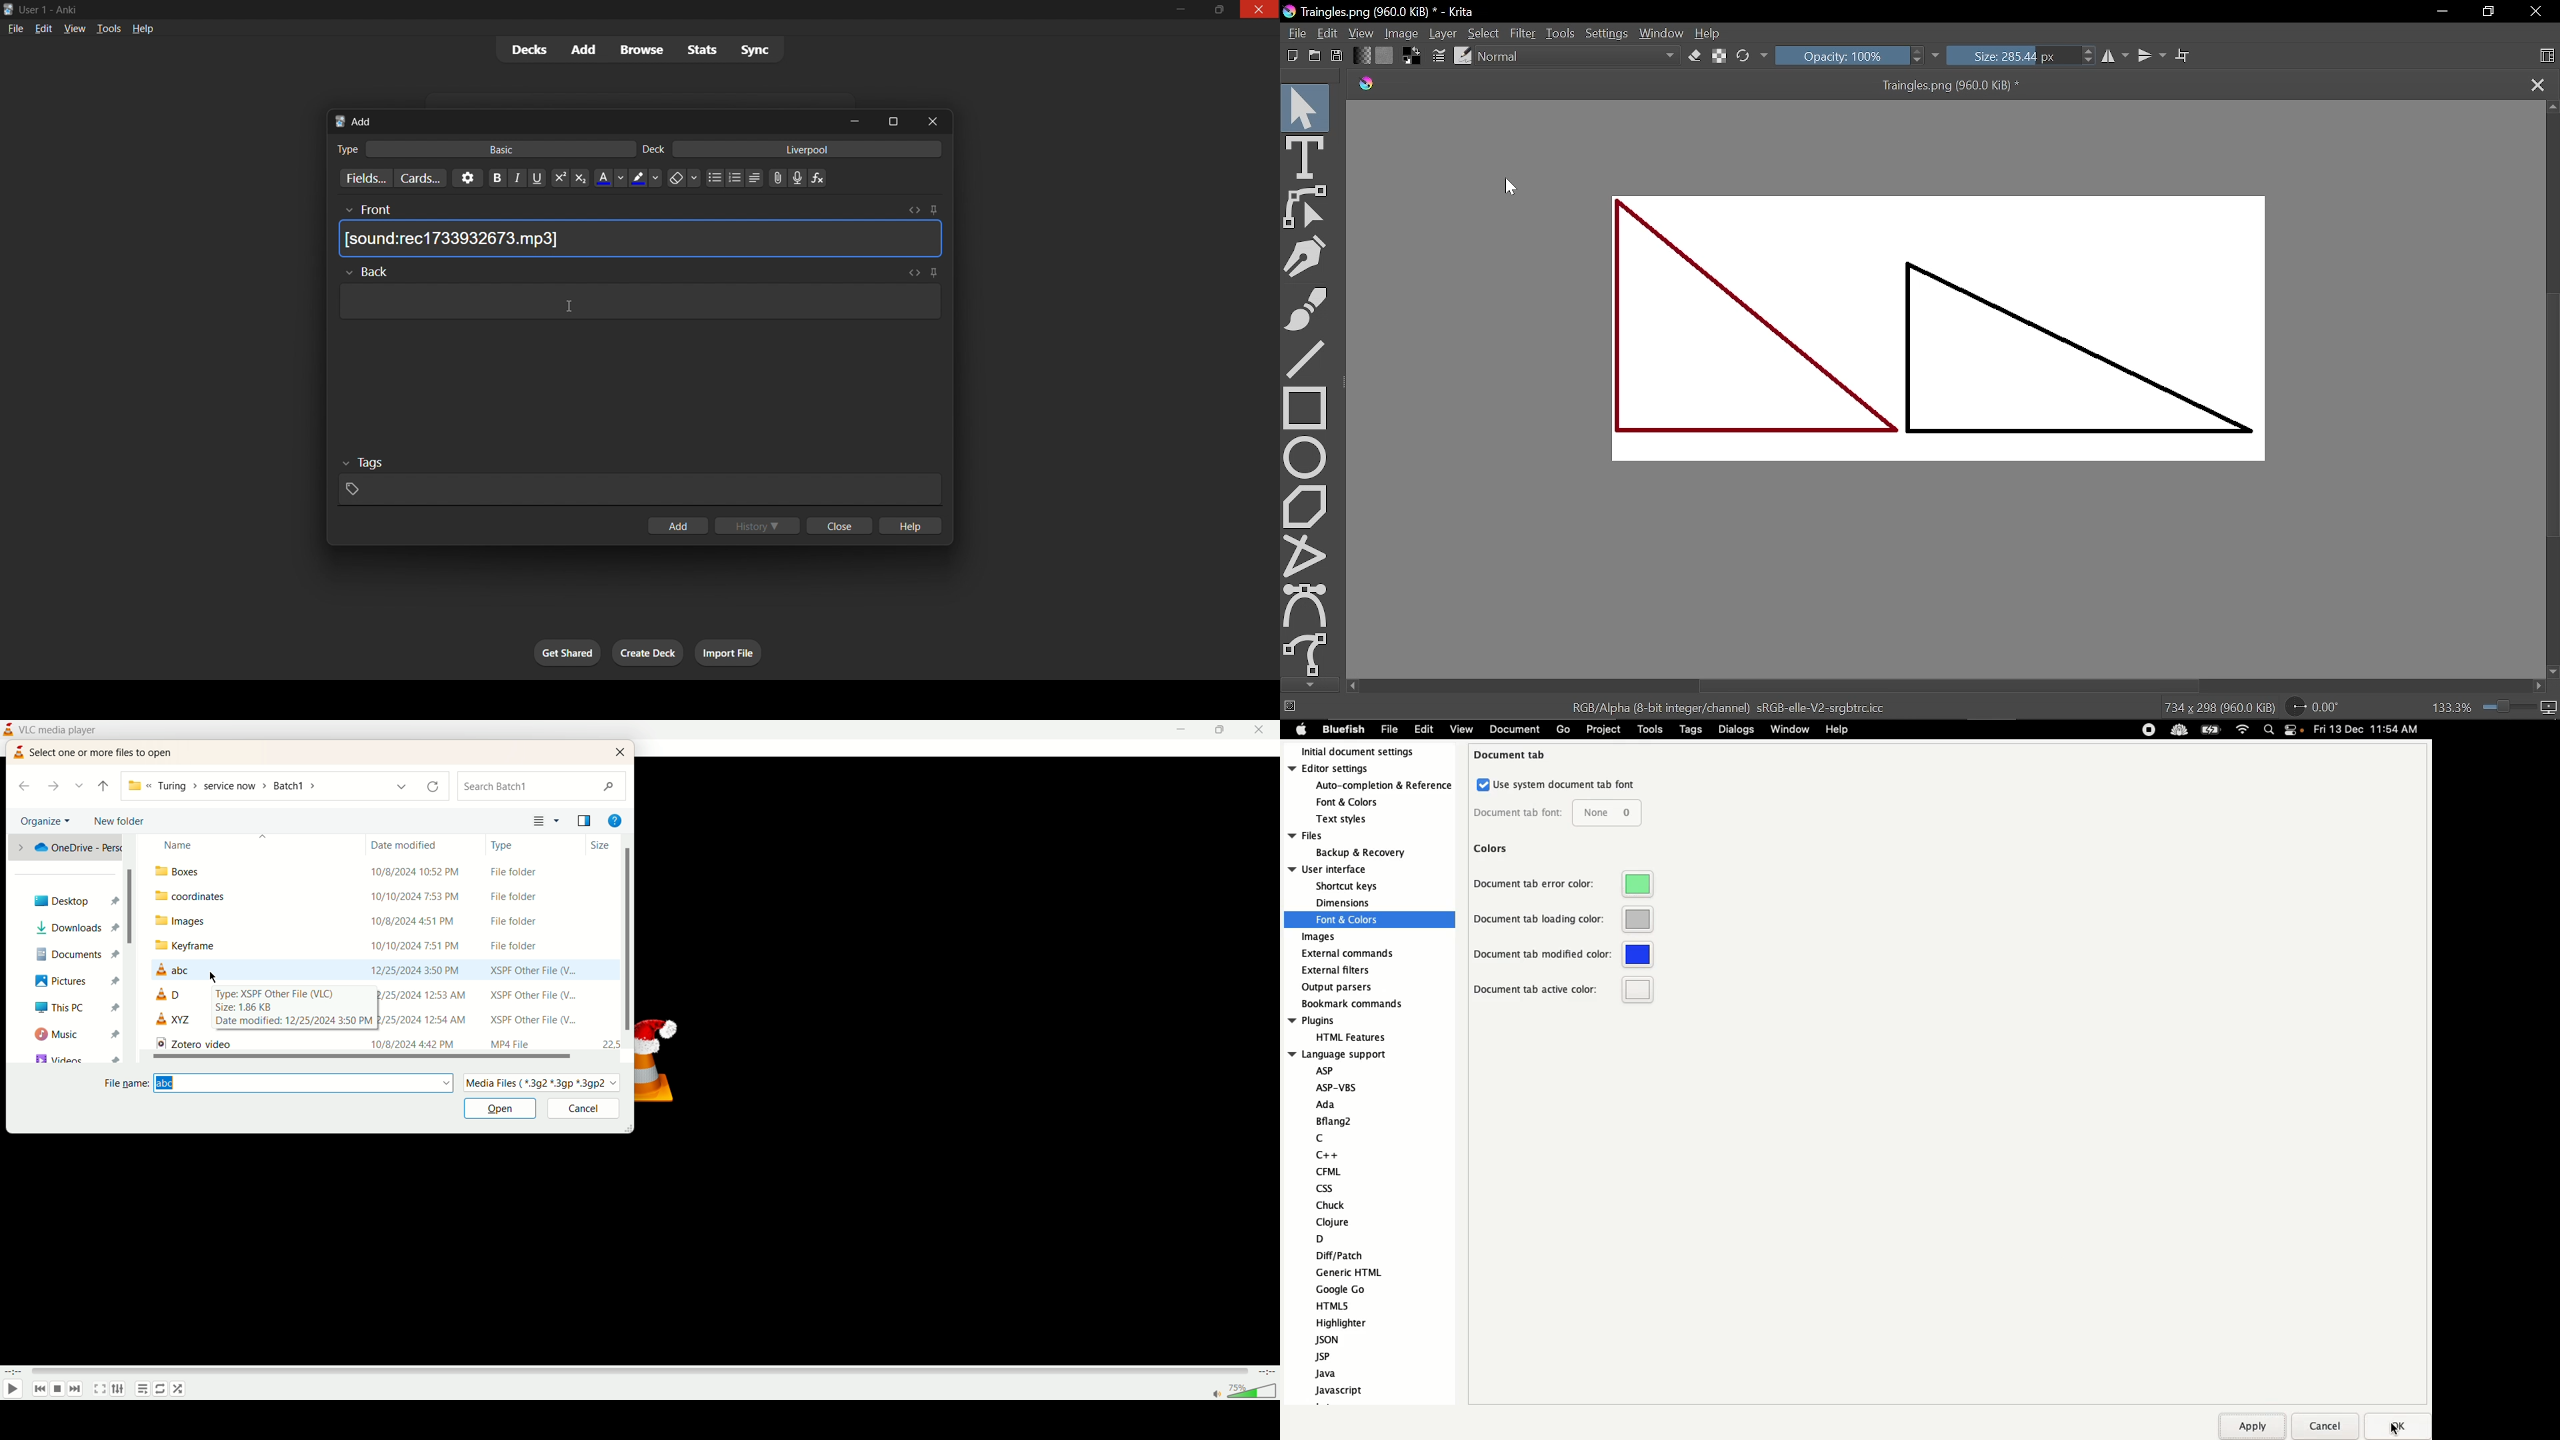 This screenshot has width=2576, height=1456. What do you see at coordinates (1464, 56) in the screenshot?
I see `Choose brush preset` at bounding box center [1464, 56].